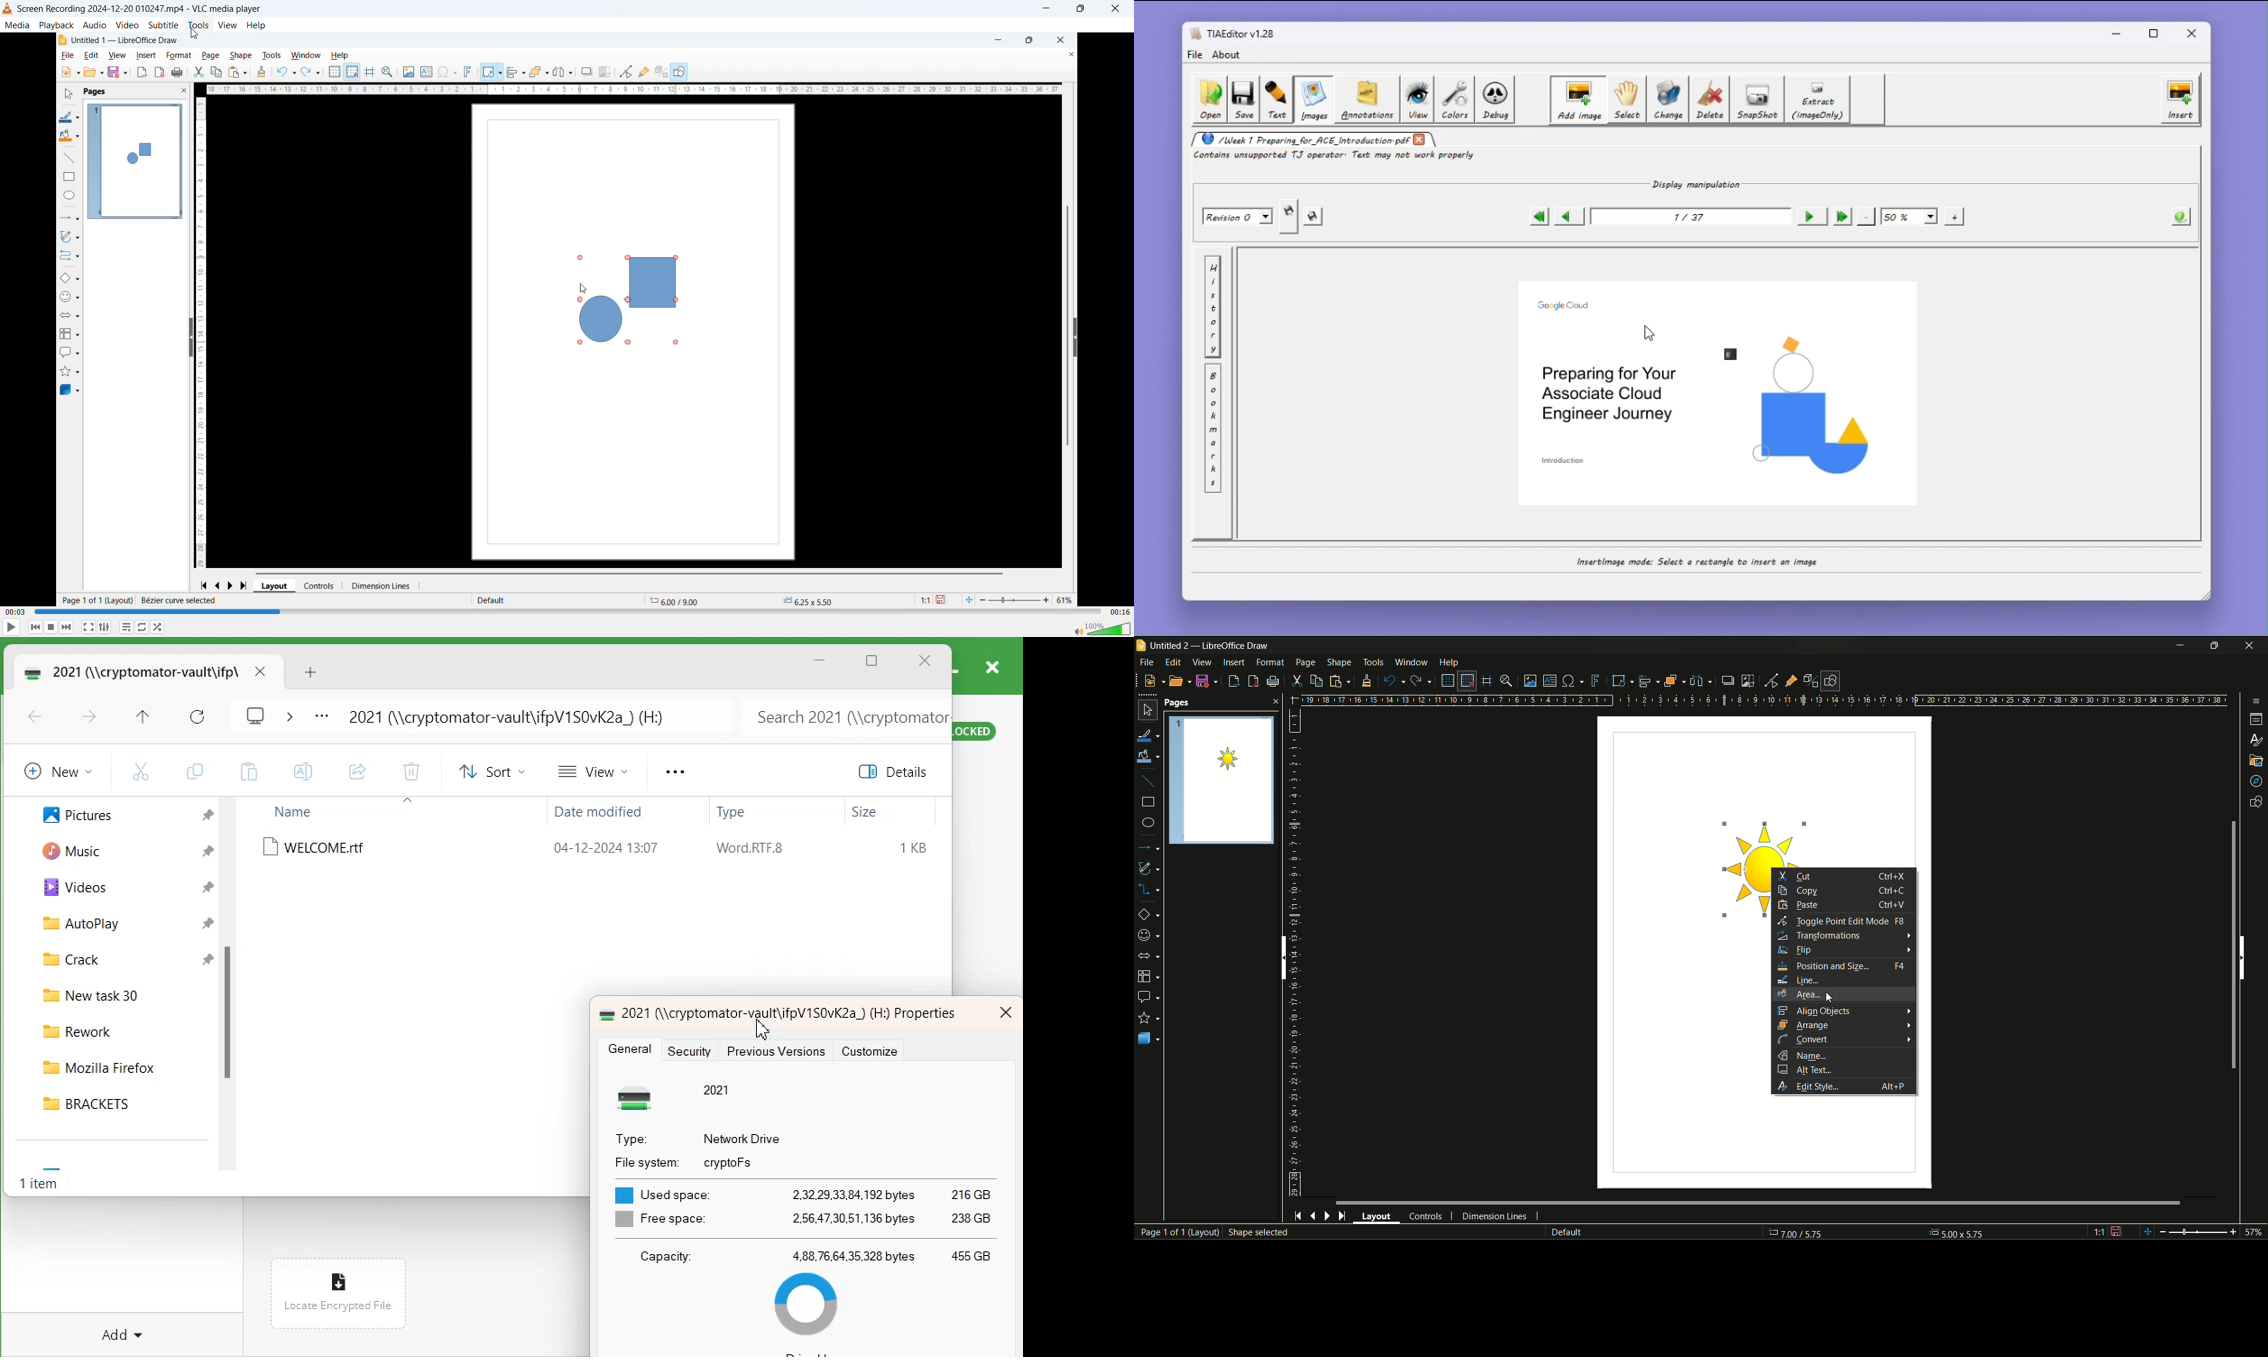 This screenshot has width=2268, height=1372. I want to click on Type:, so click(631, 1140).